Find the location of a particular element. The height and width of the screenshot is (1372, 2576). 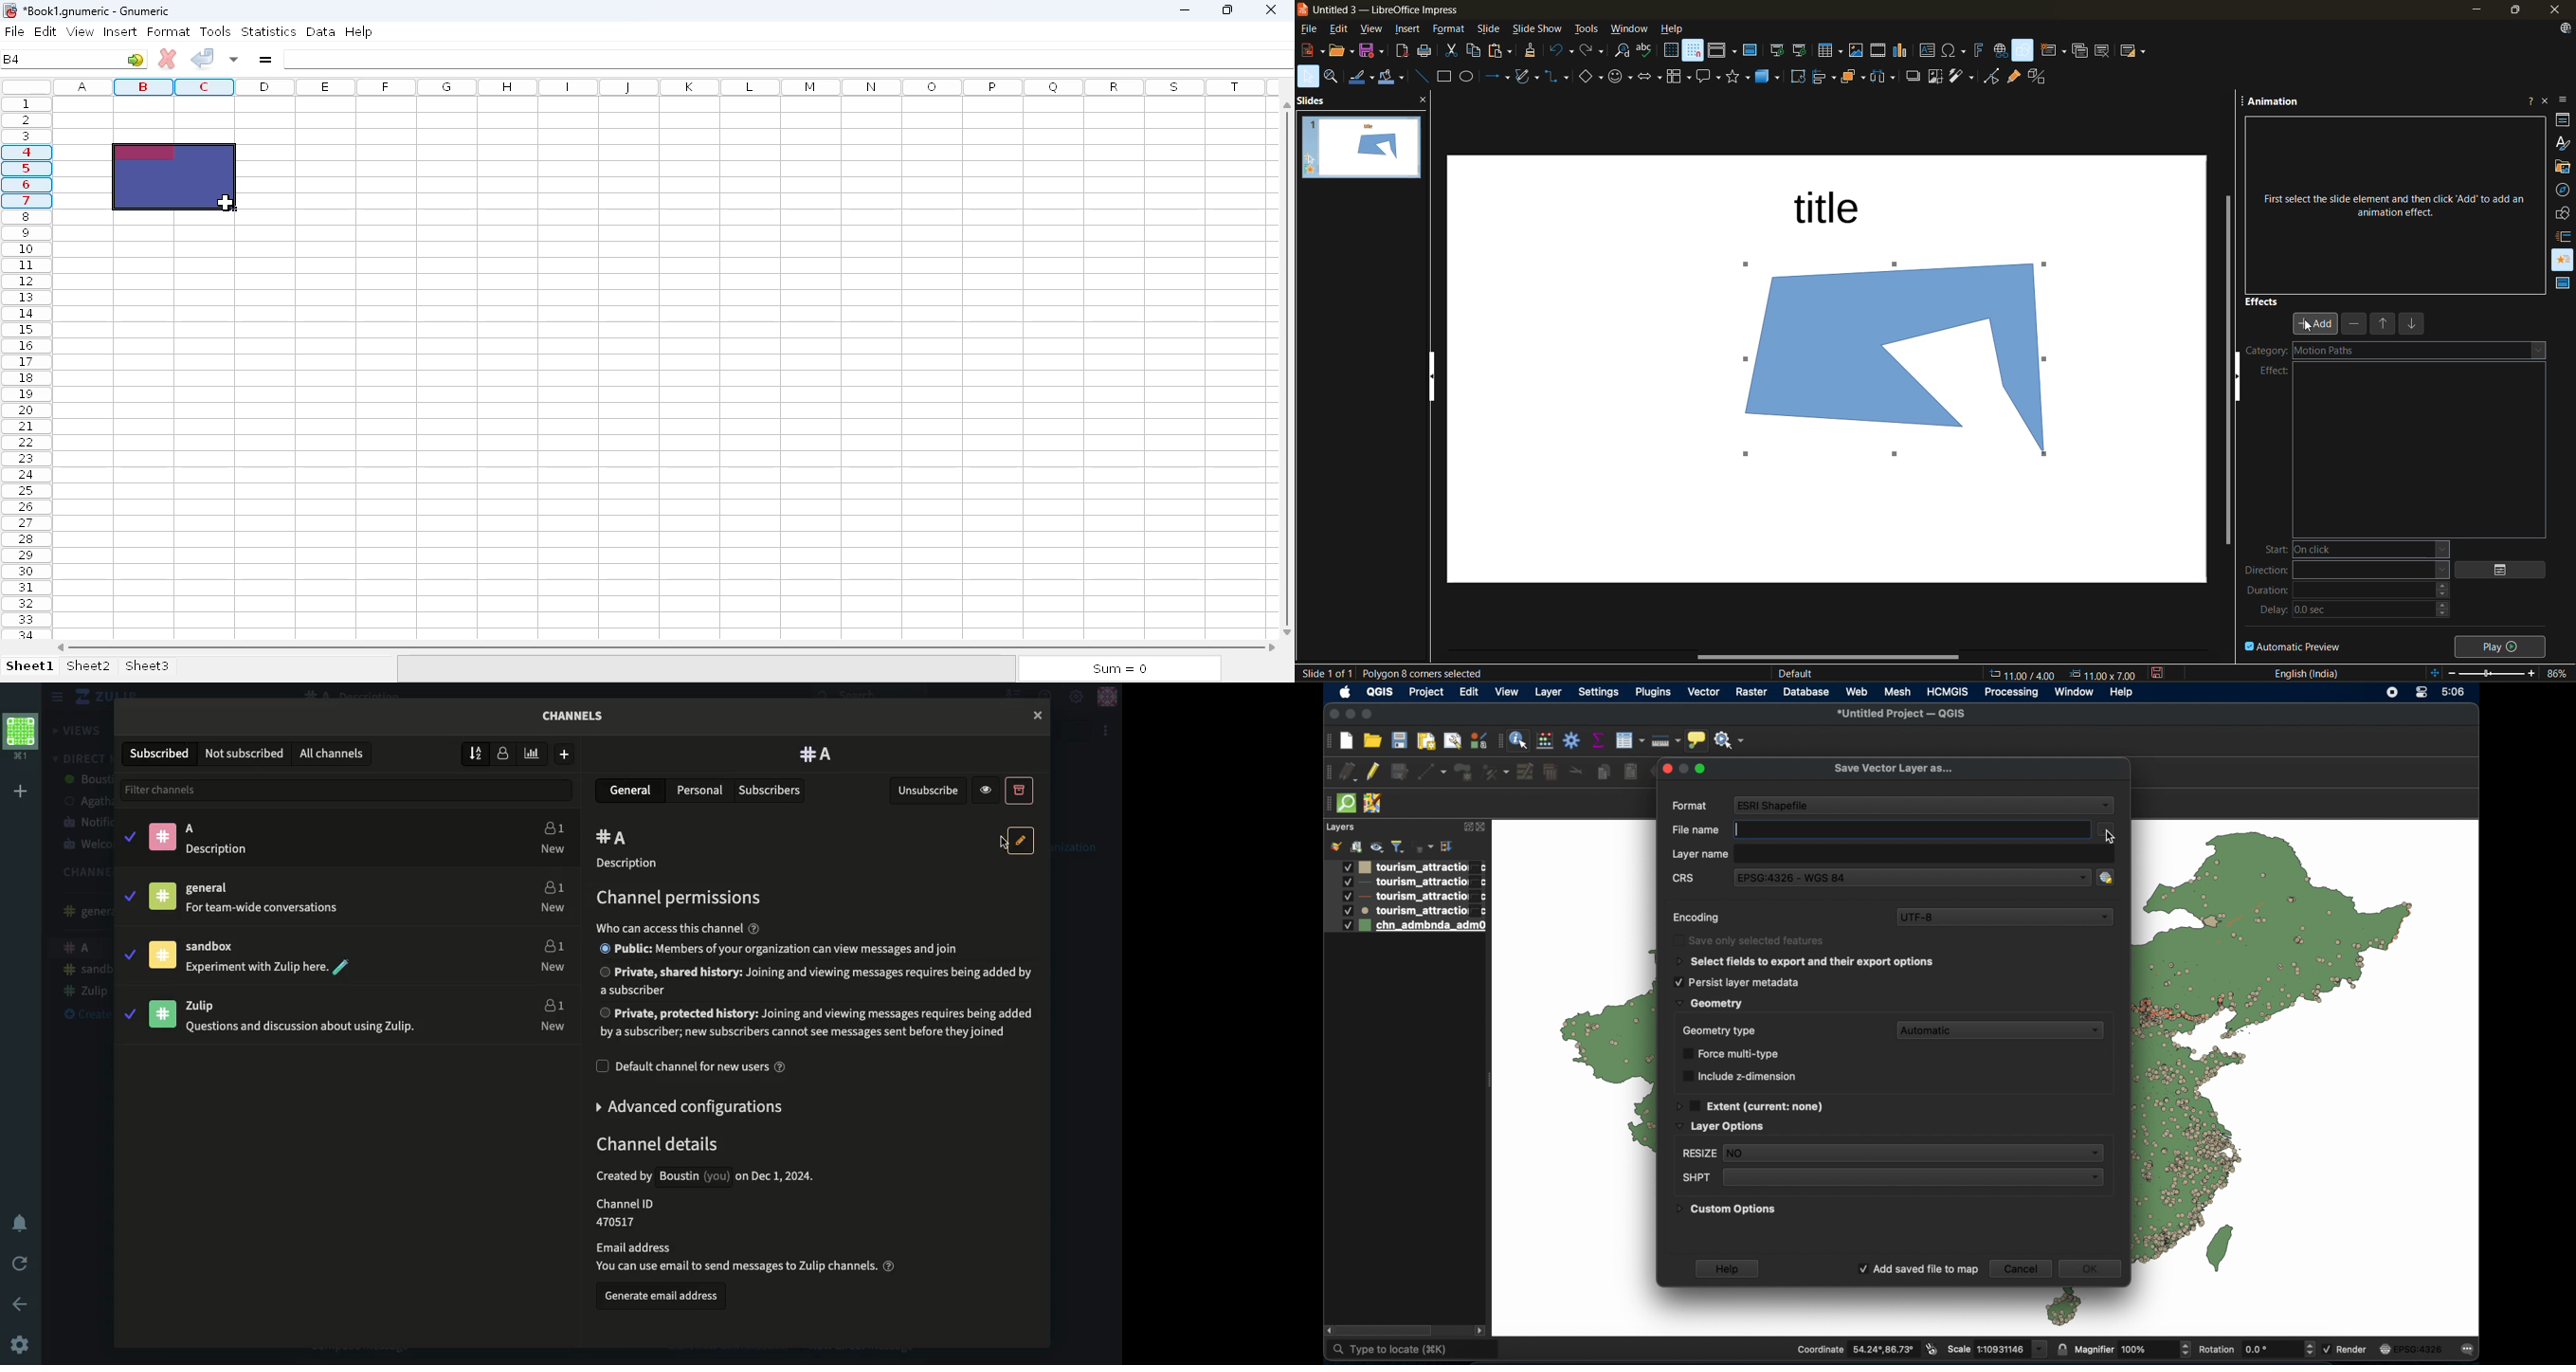

cut is located at coordinates (1453, 51).